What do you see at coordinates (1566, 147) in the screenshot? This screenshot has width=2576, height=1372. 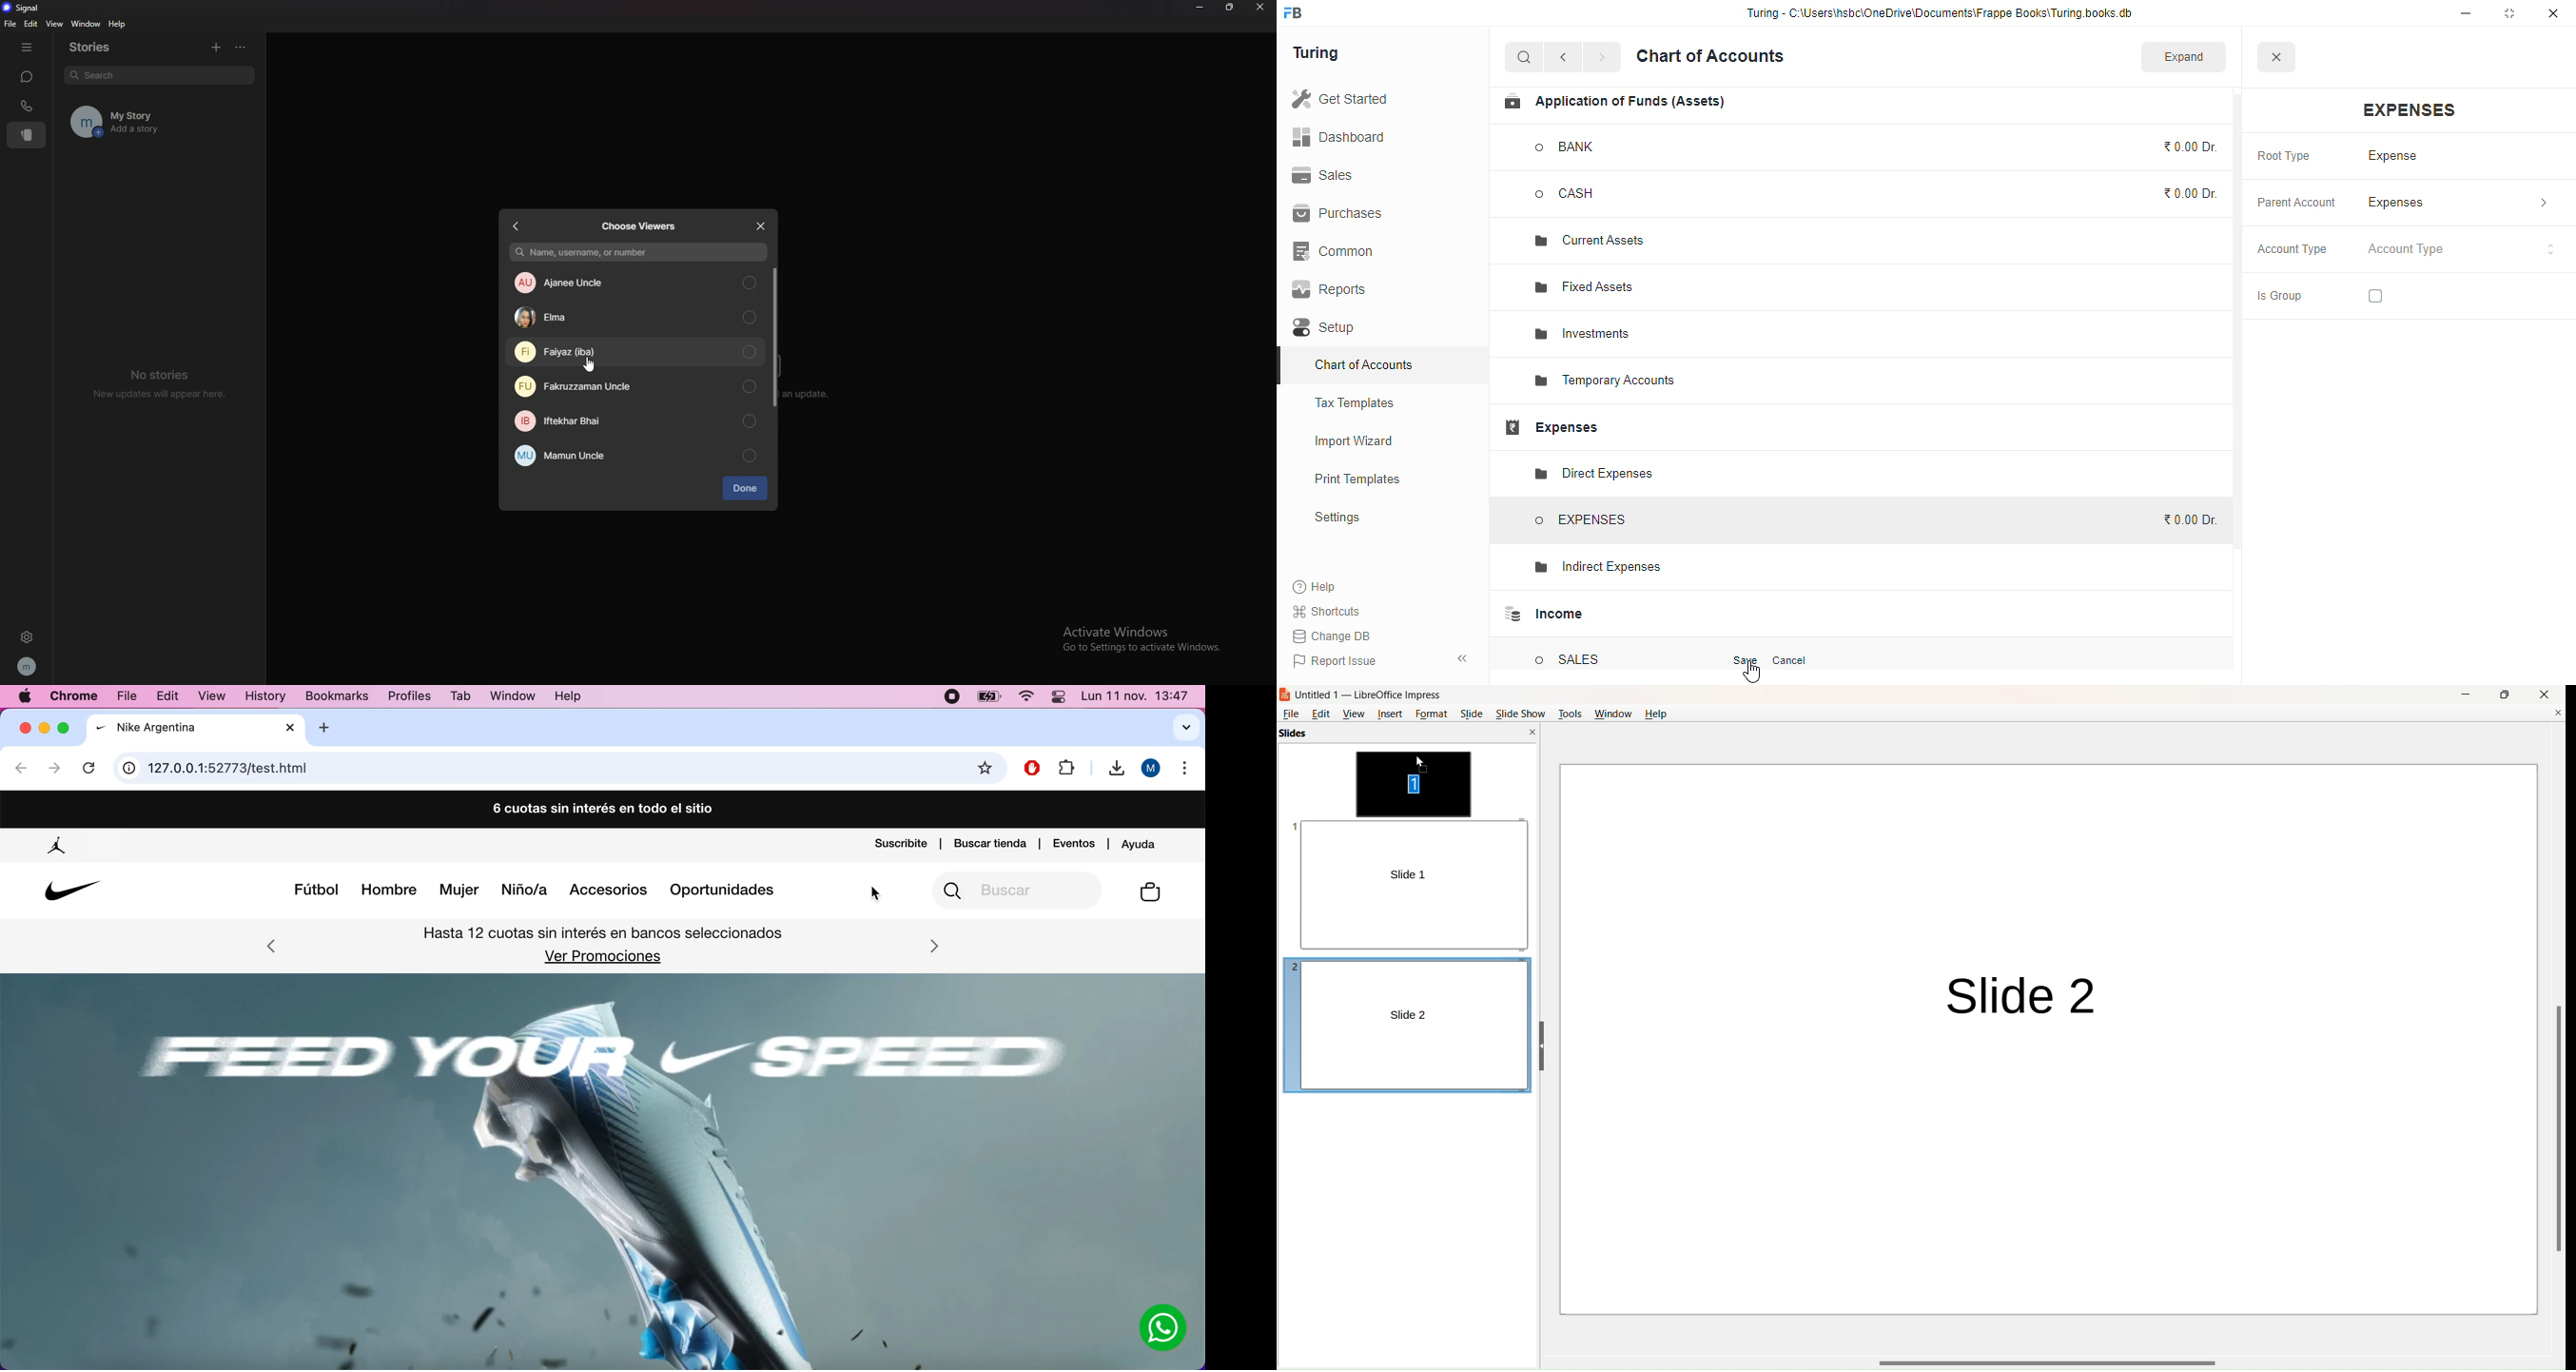 I see `BANK ` at bounding box center [1566, 147].